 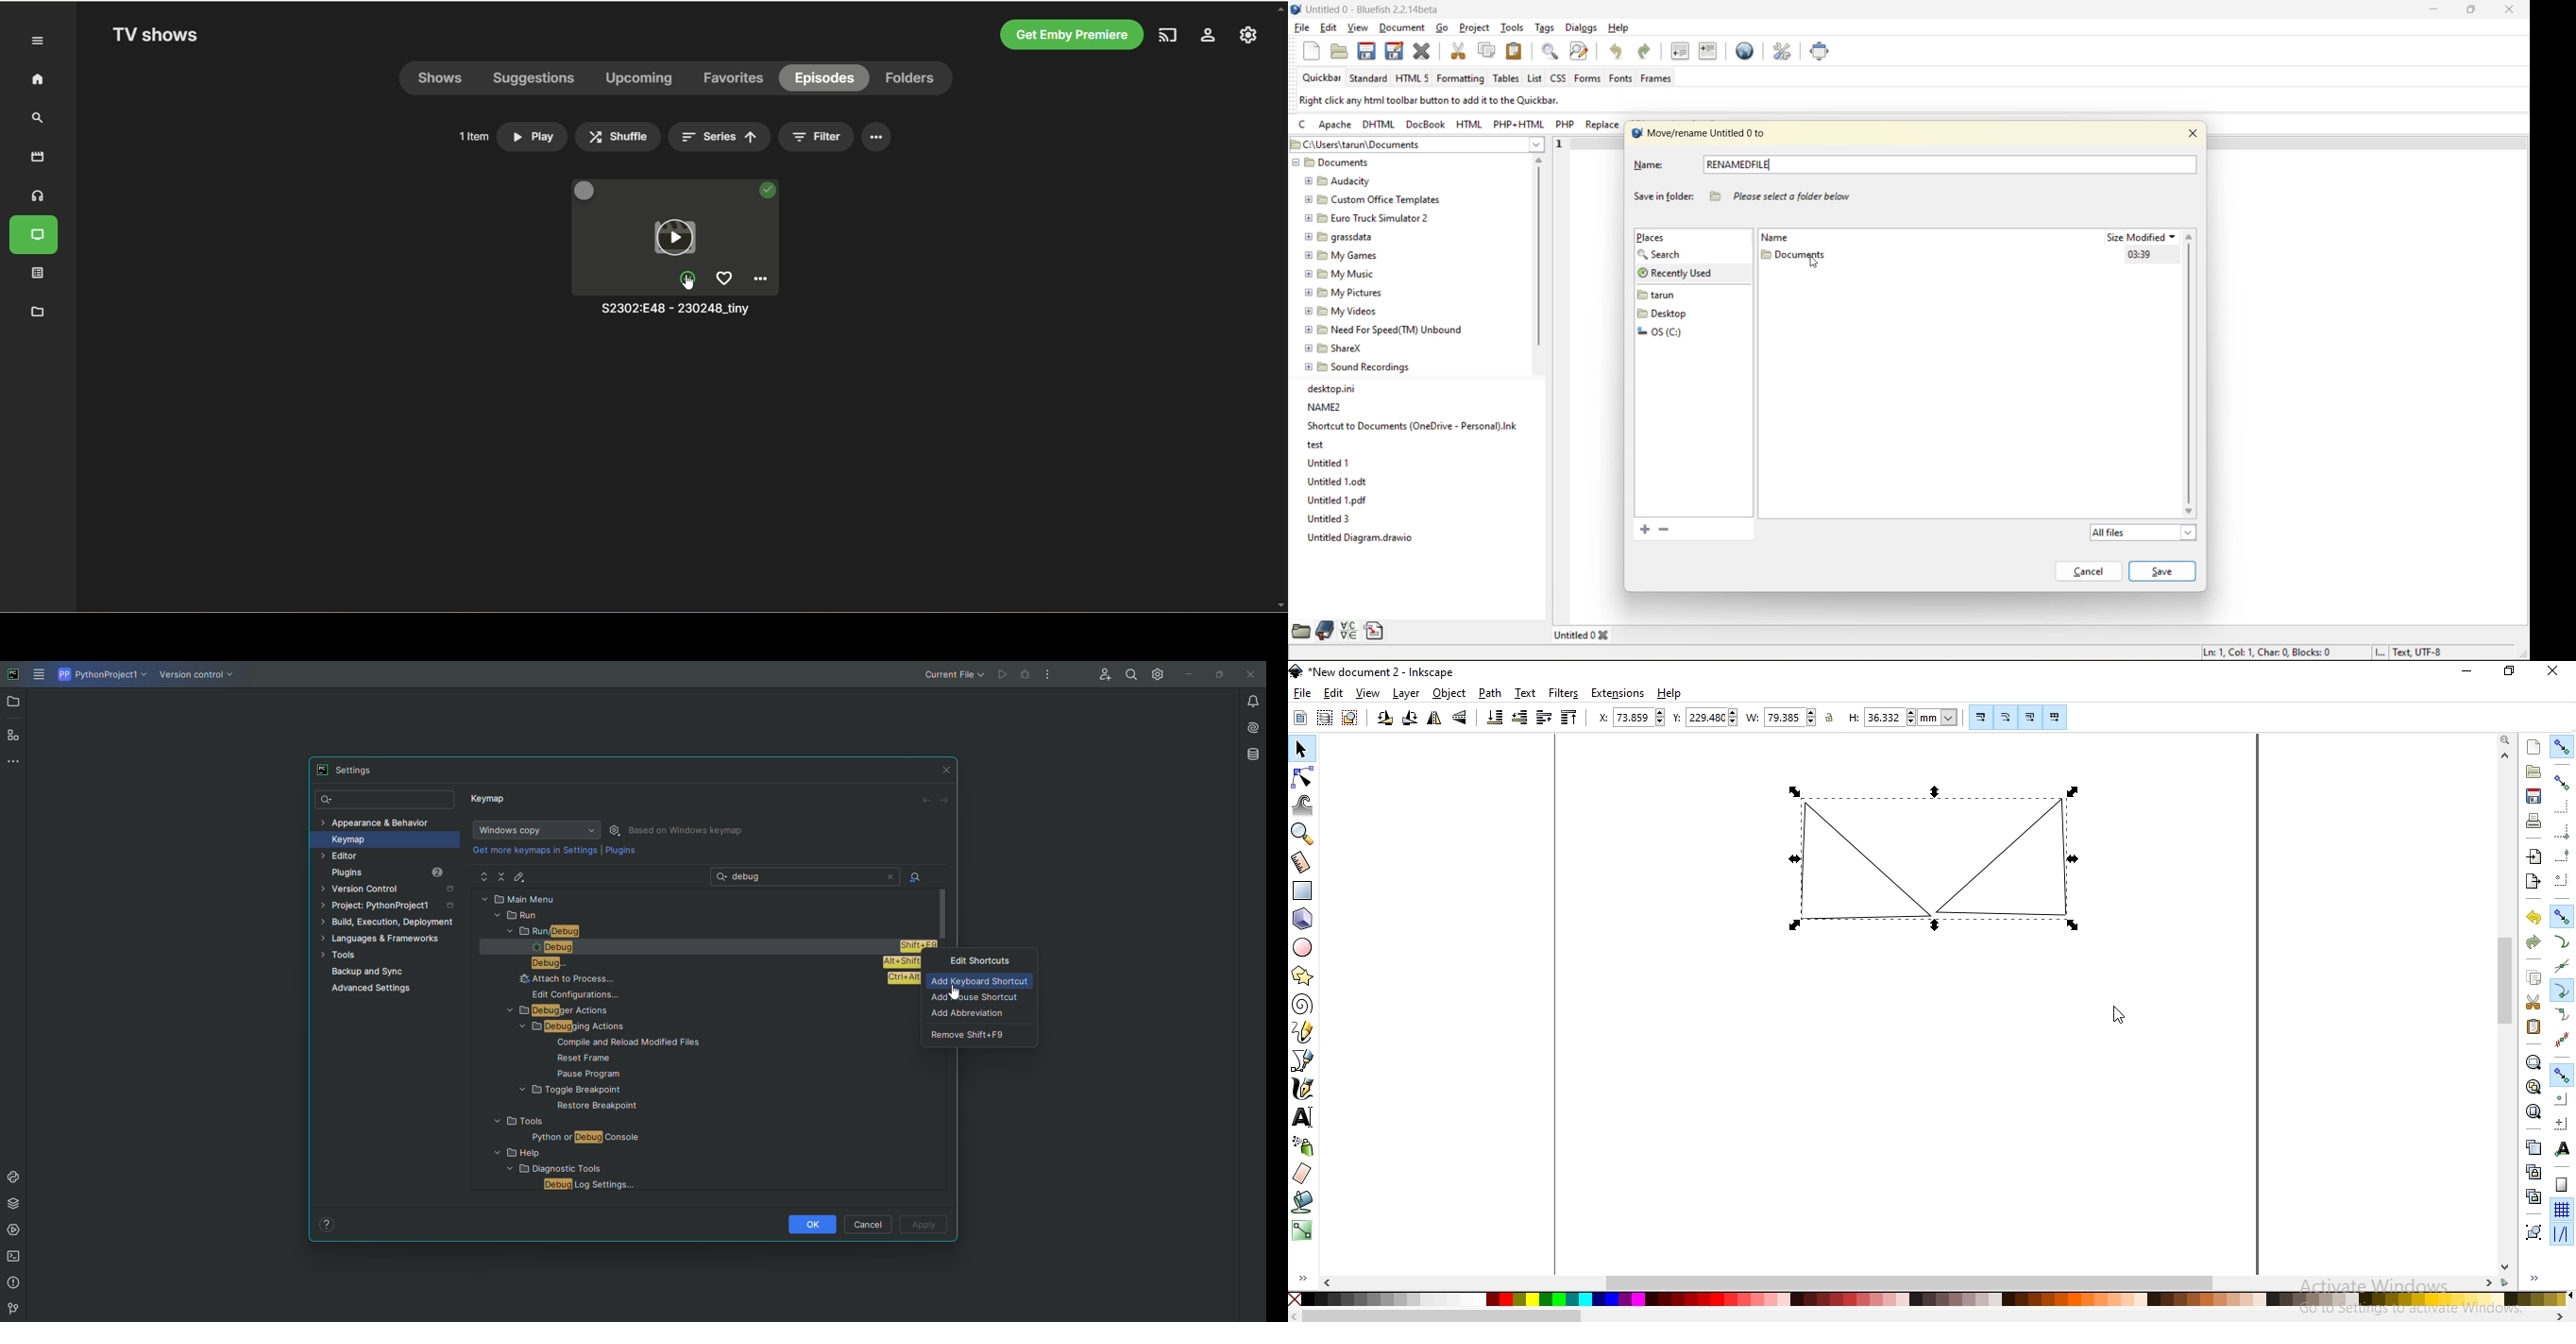 I want to click on draw freehand lines, so click(x=1302, y=1035).